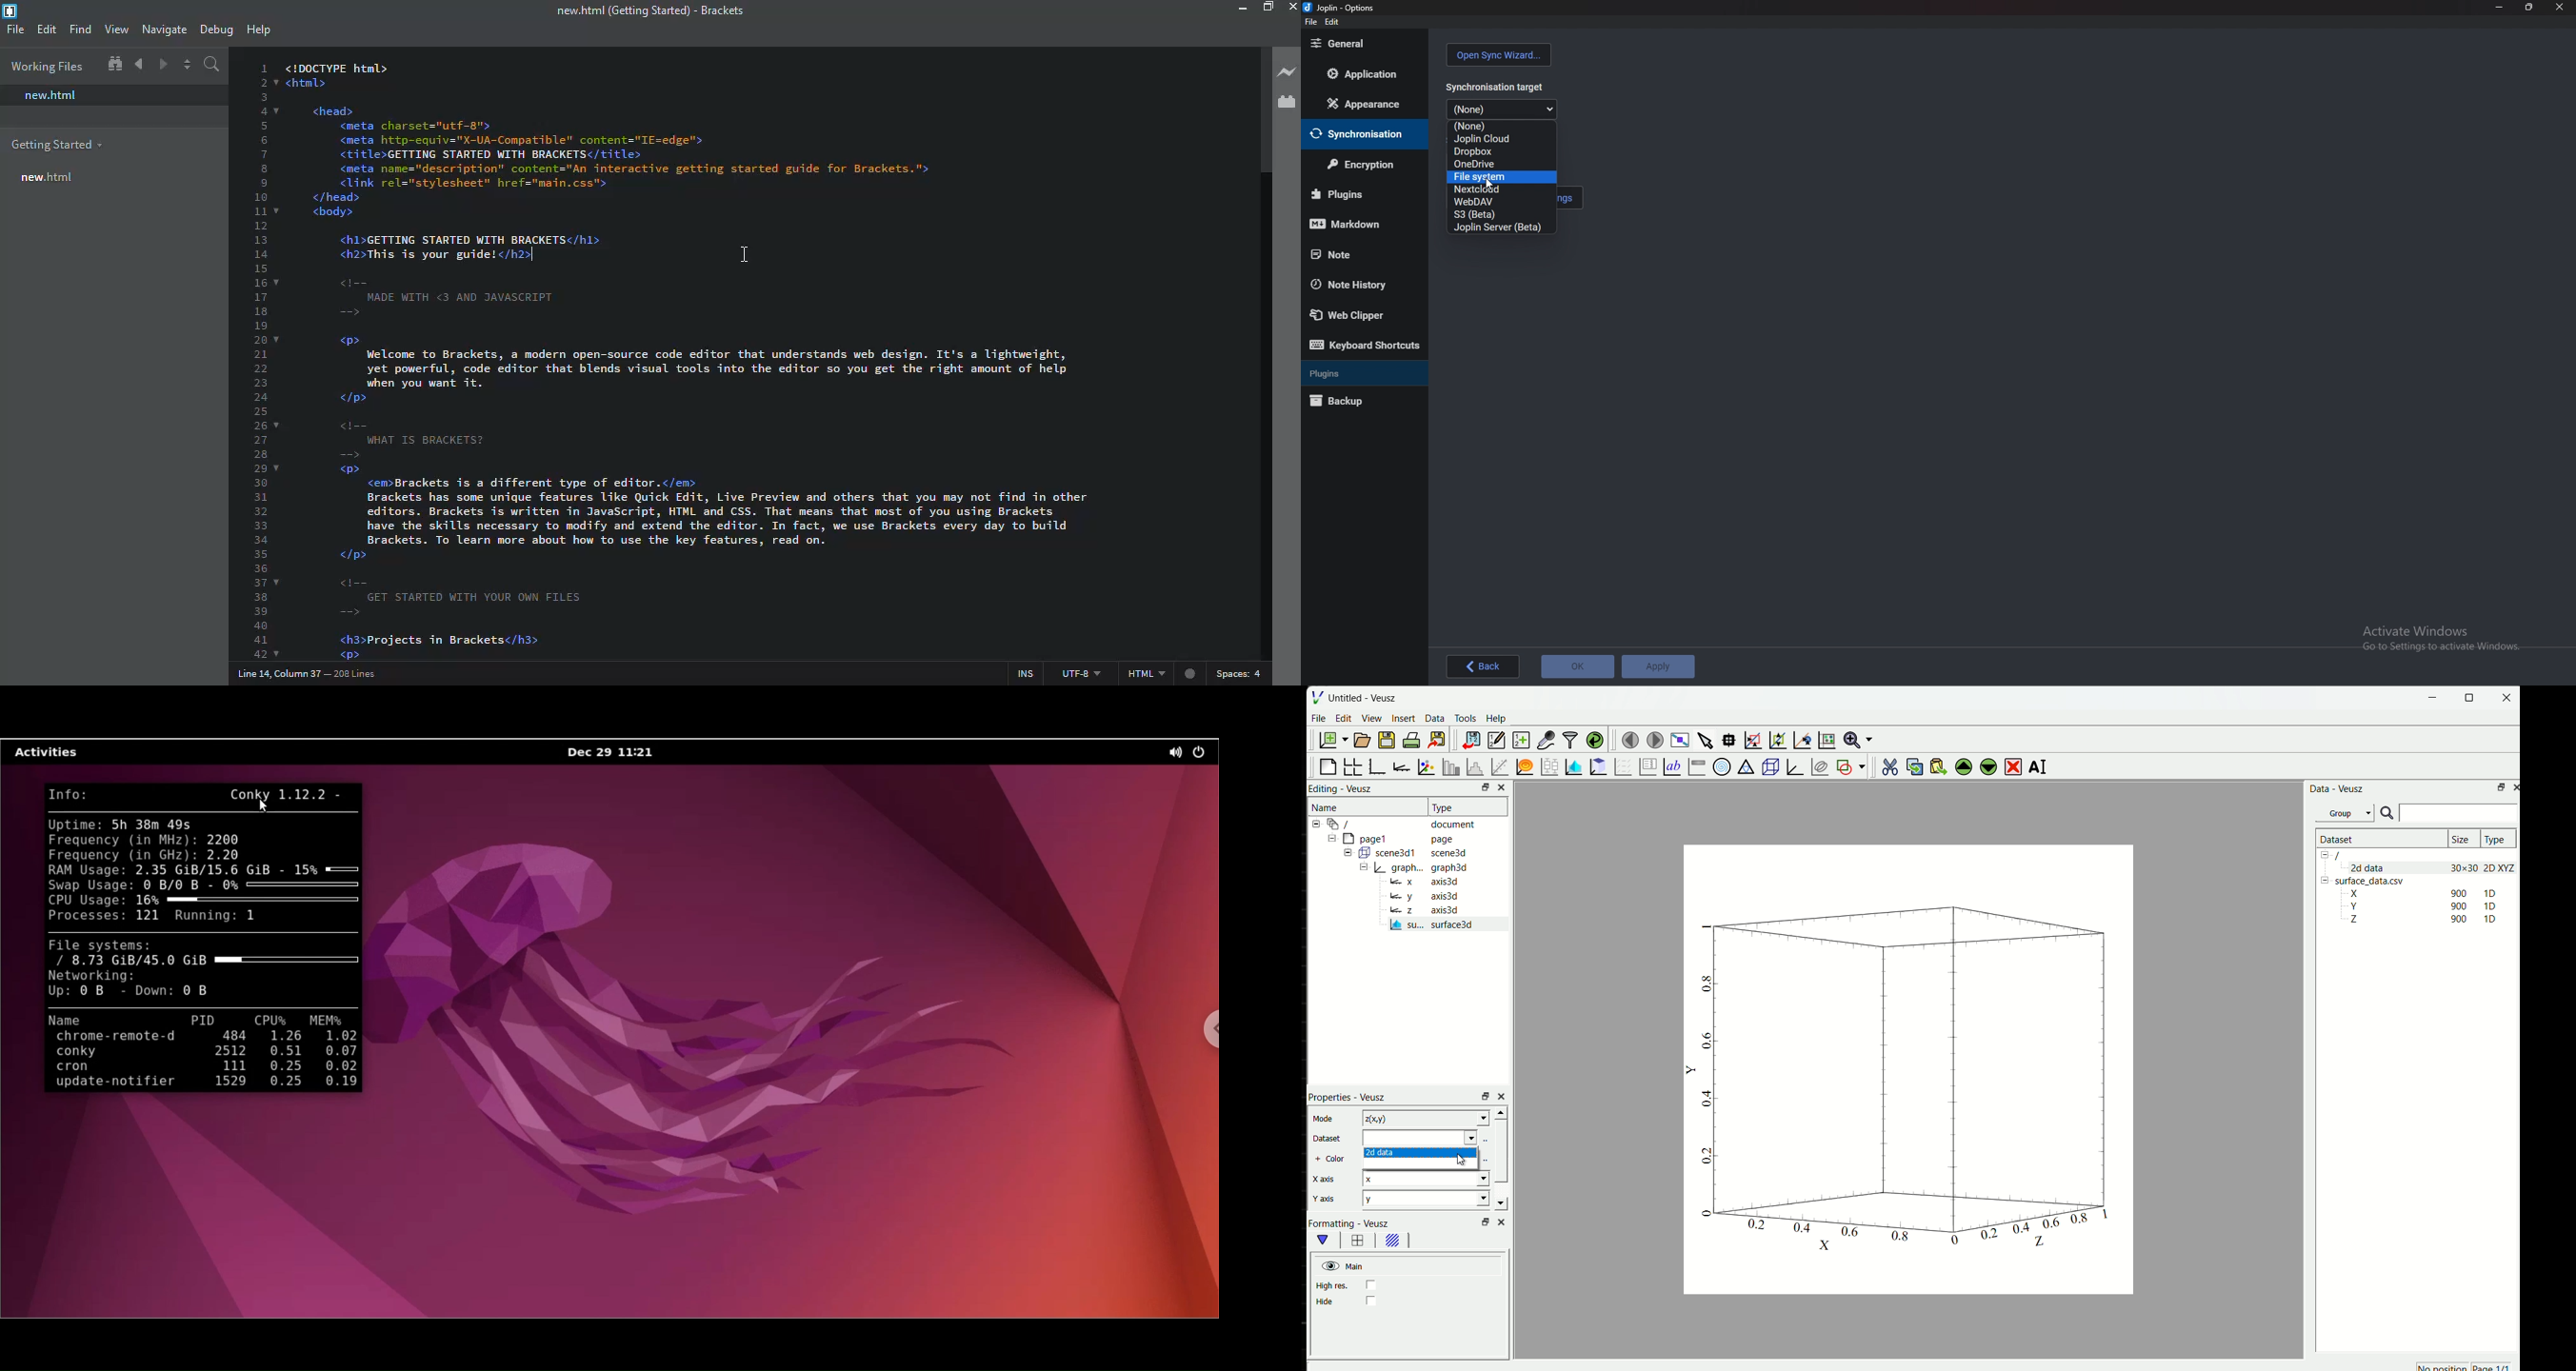  Describe the element at coordinates (1988, 766) in the screenshot. I see `move the selected widget down` at that location.